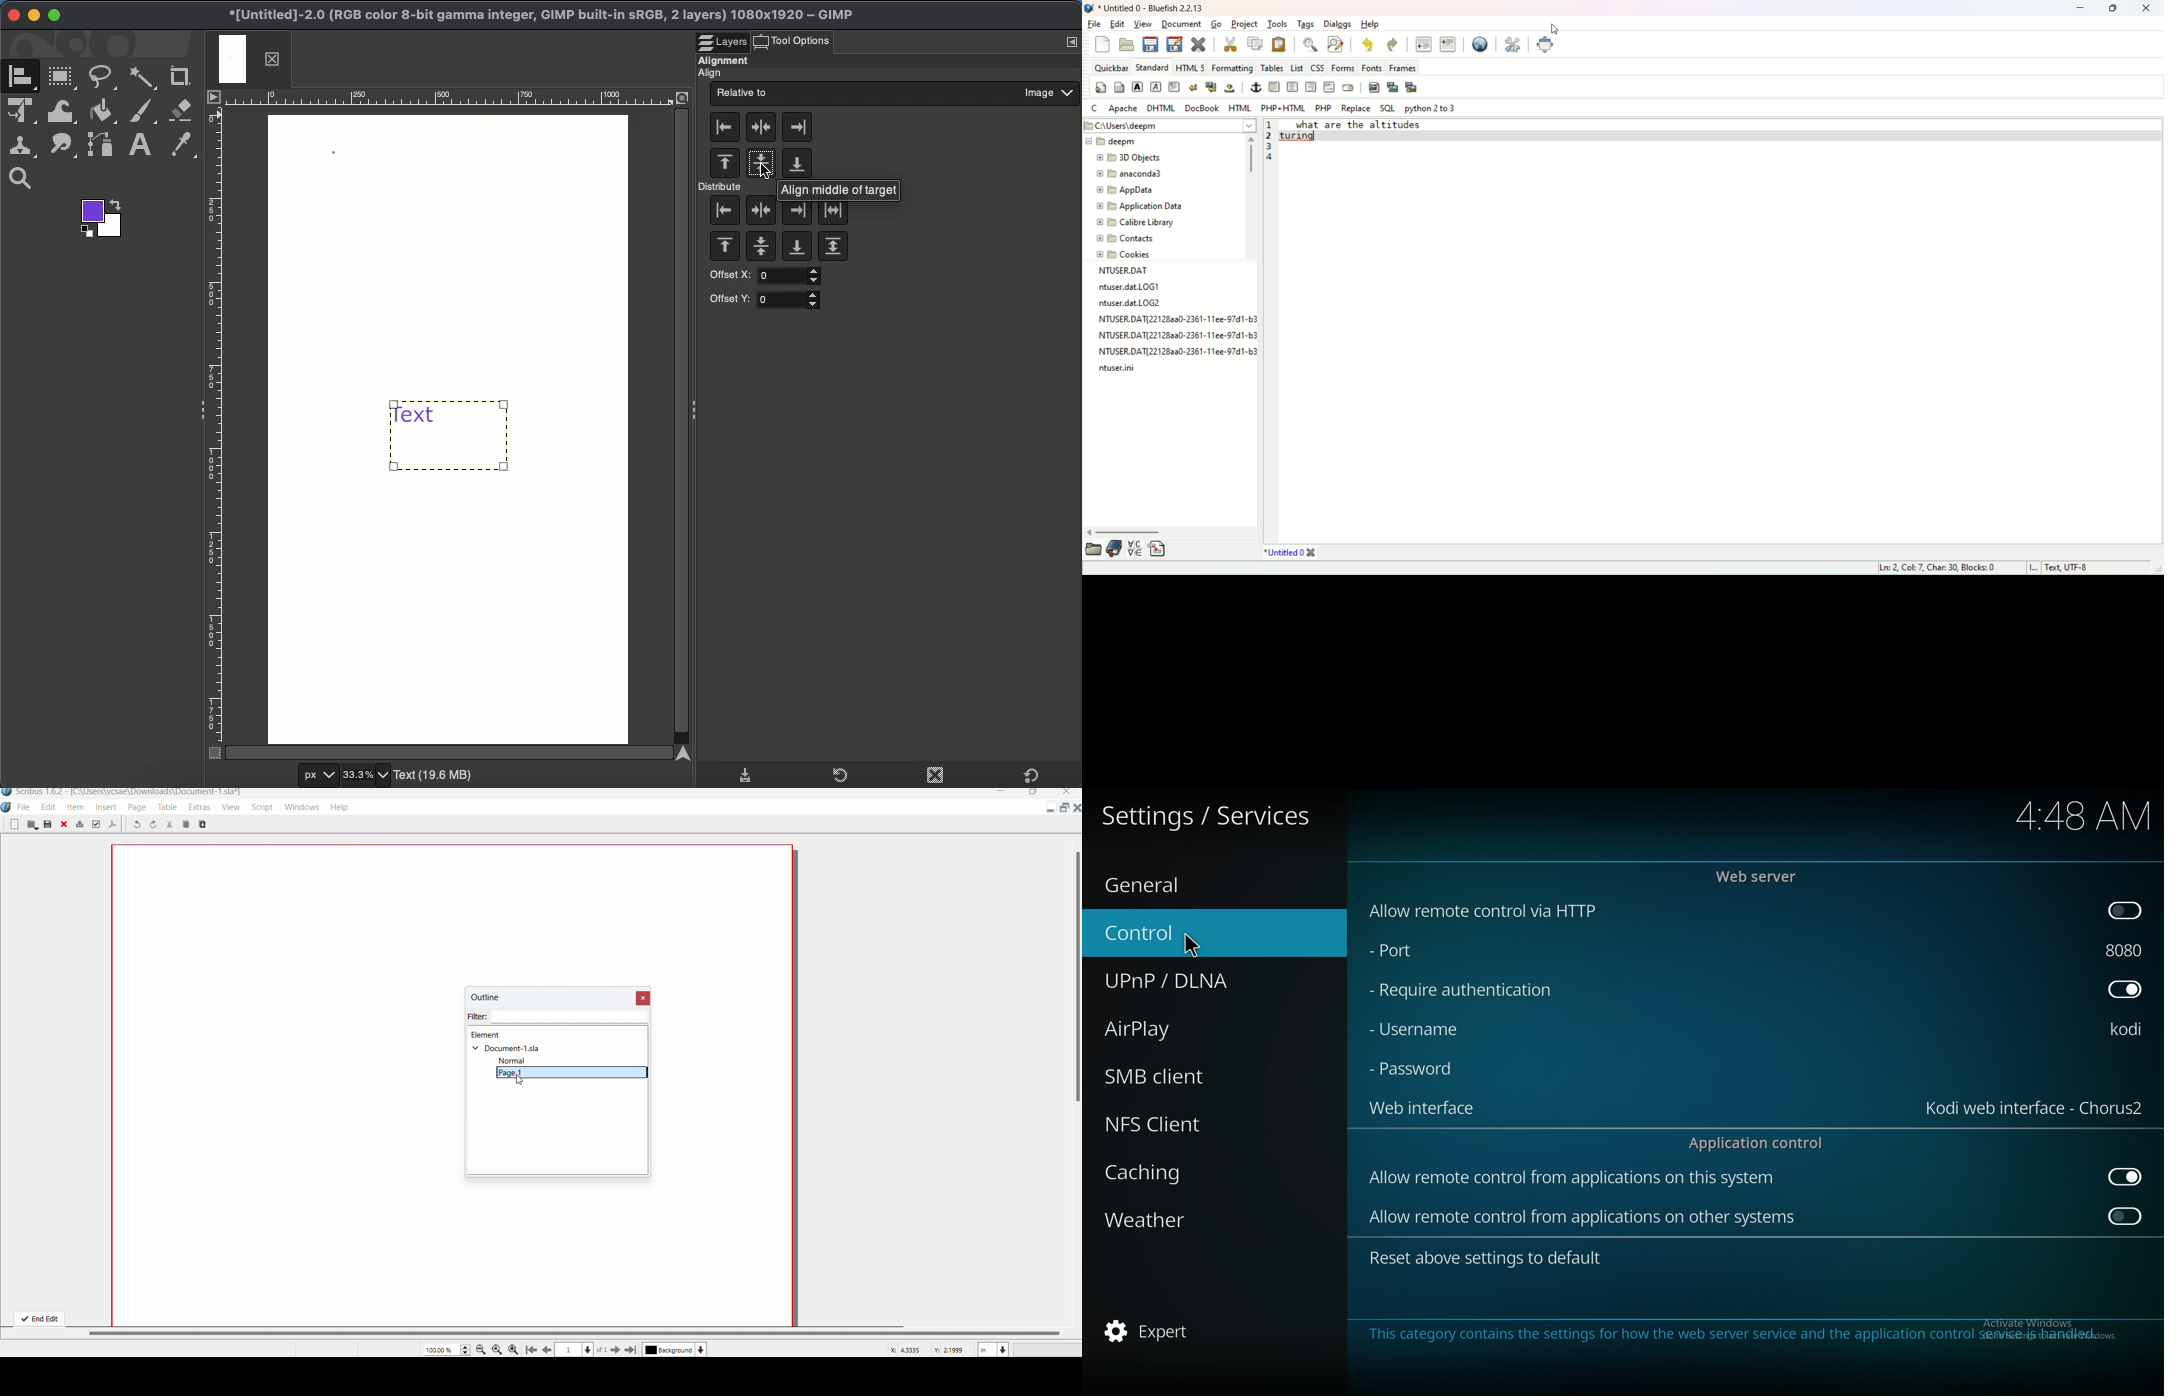 This screenshot has width=2184, height=1400. I want to click on nfs client, so click(1172, 1121).